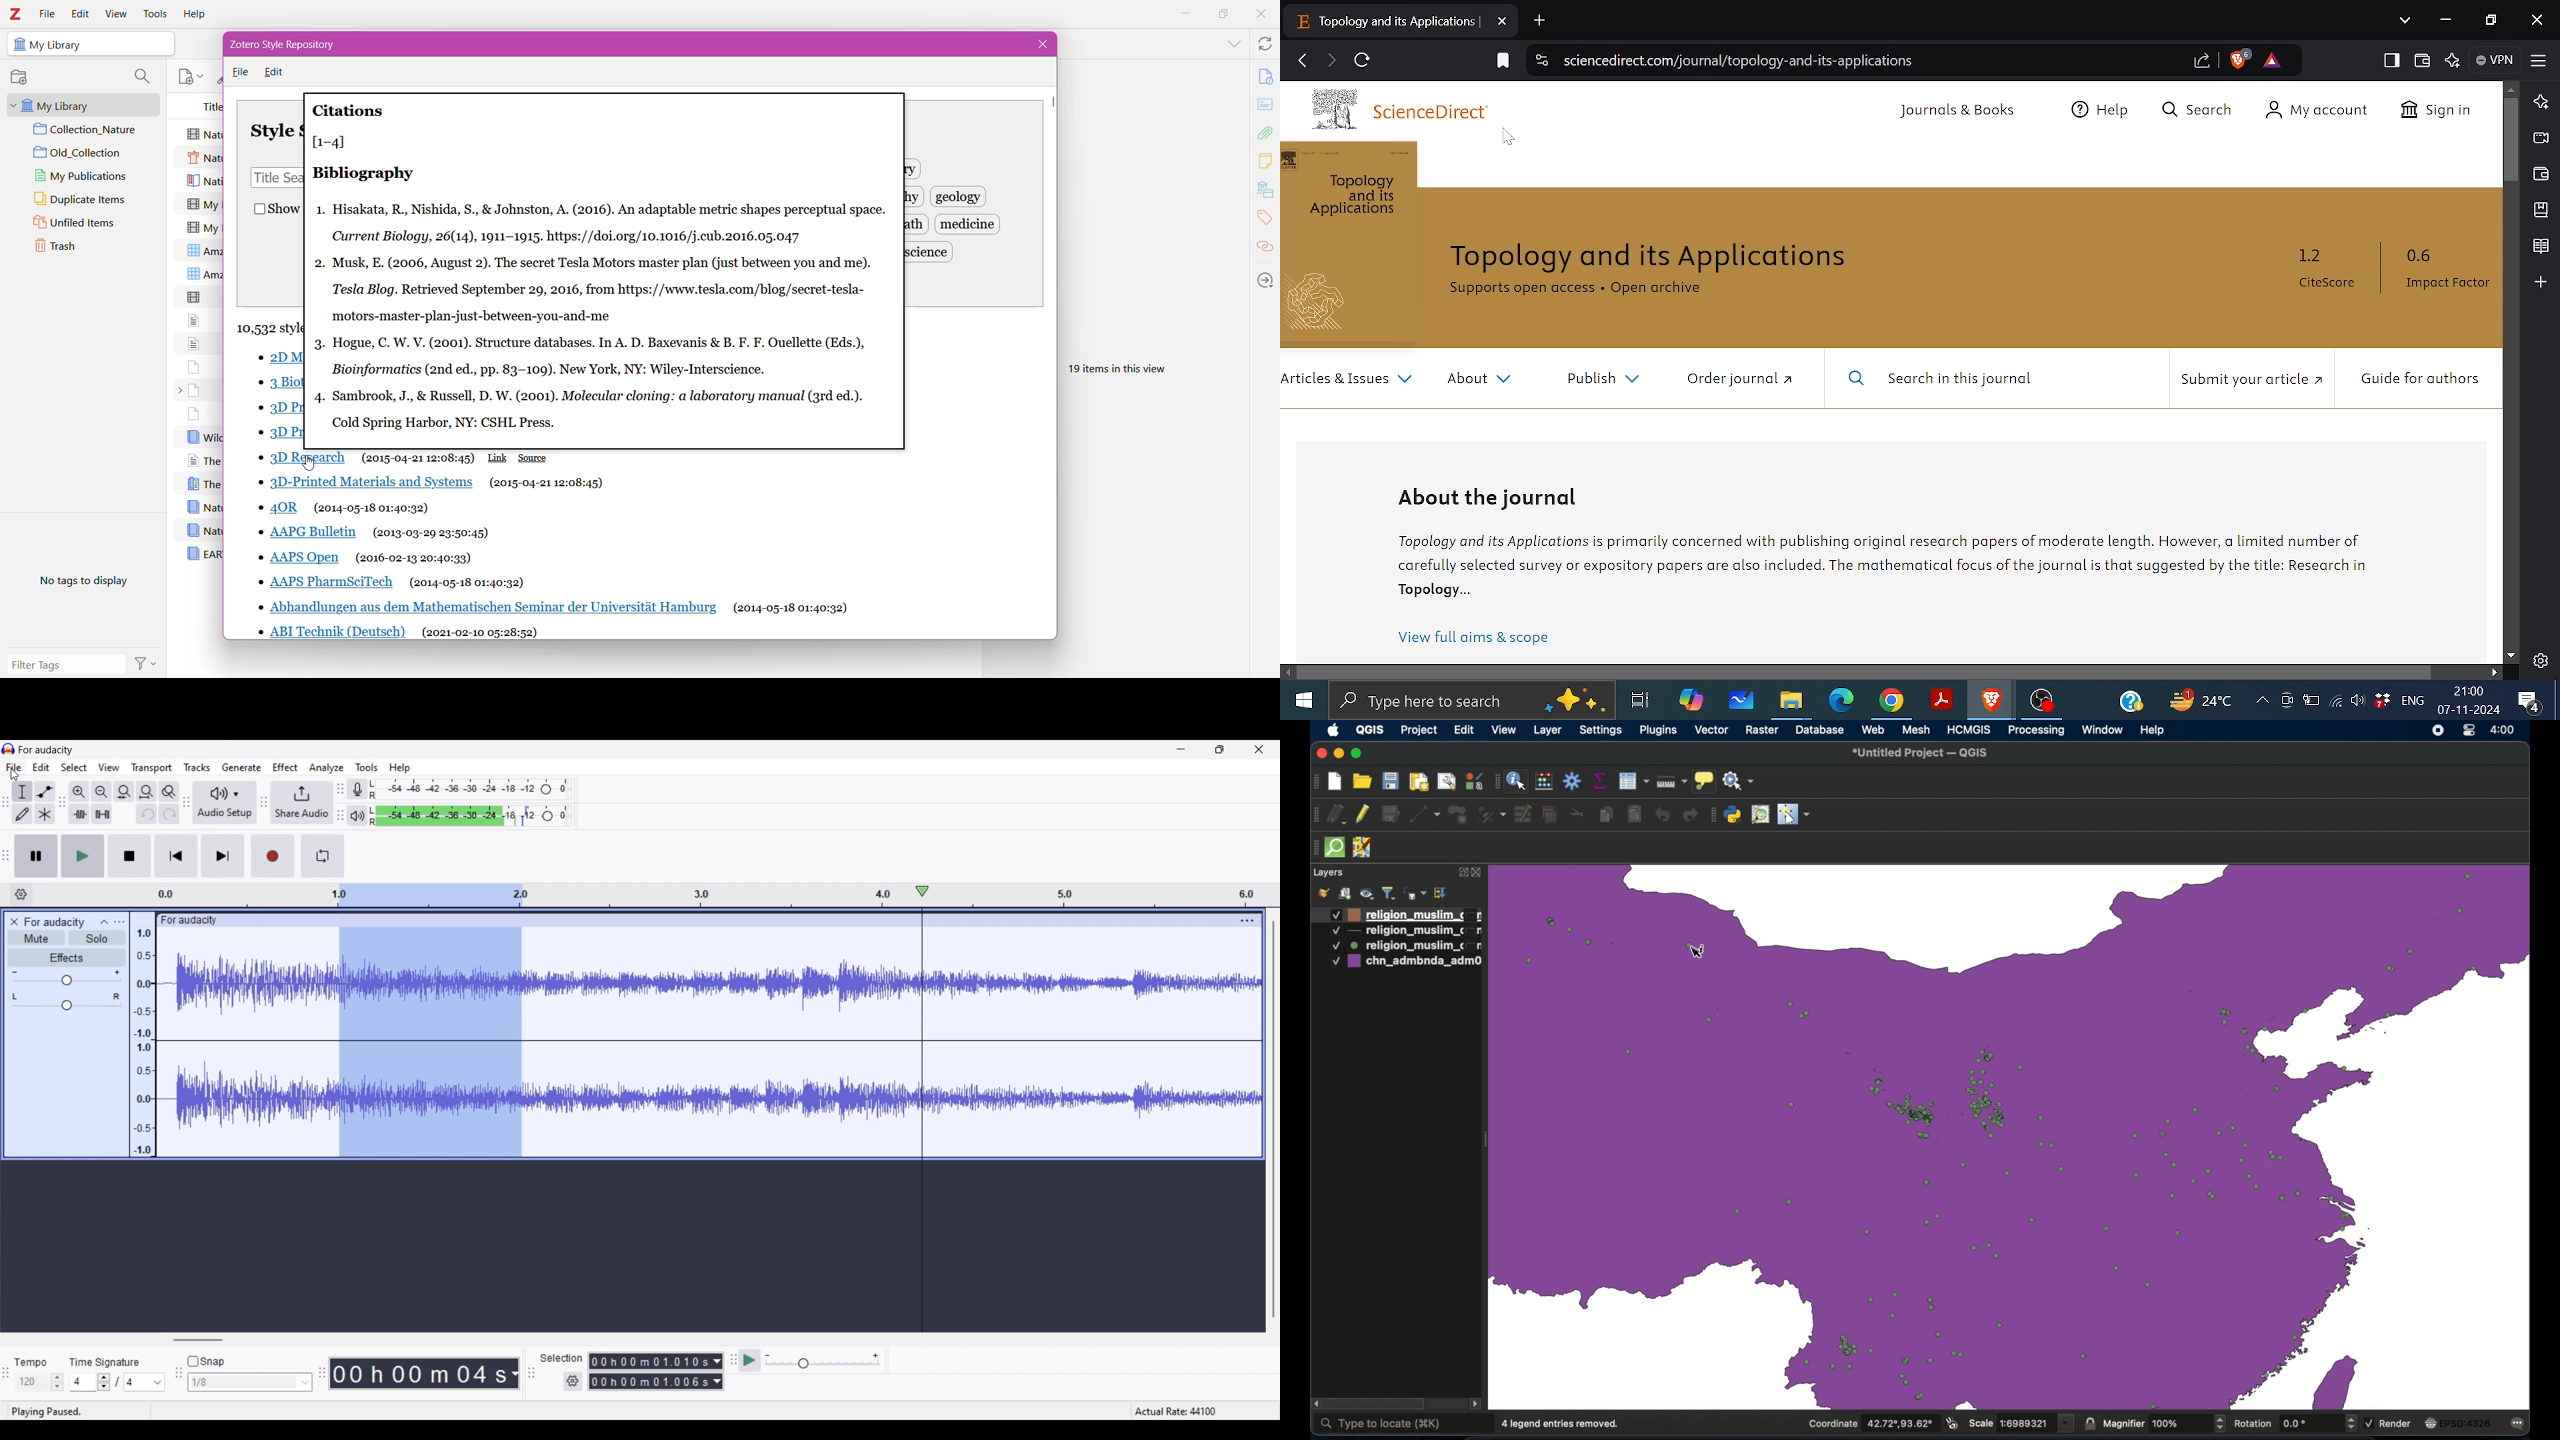 This screenshot has height=1456, width=2576. What do you see at coordinates (77, 249) in the screenshot?
I see `Trash` at bounding box center [77, 249].